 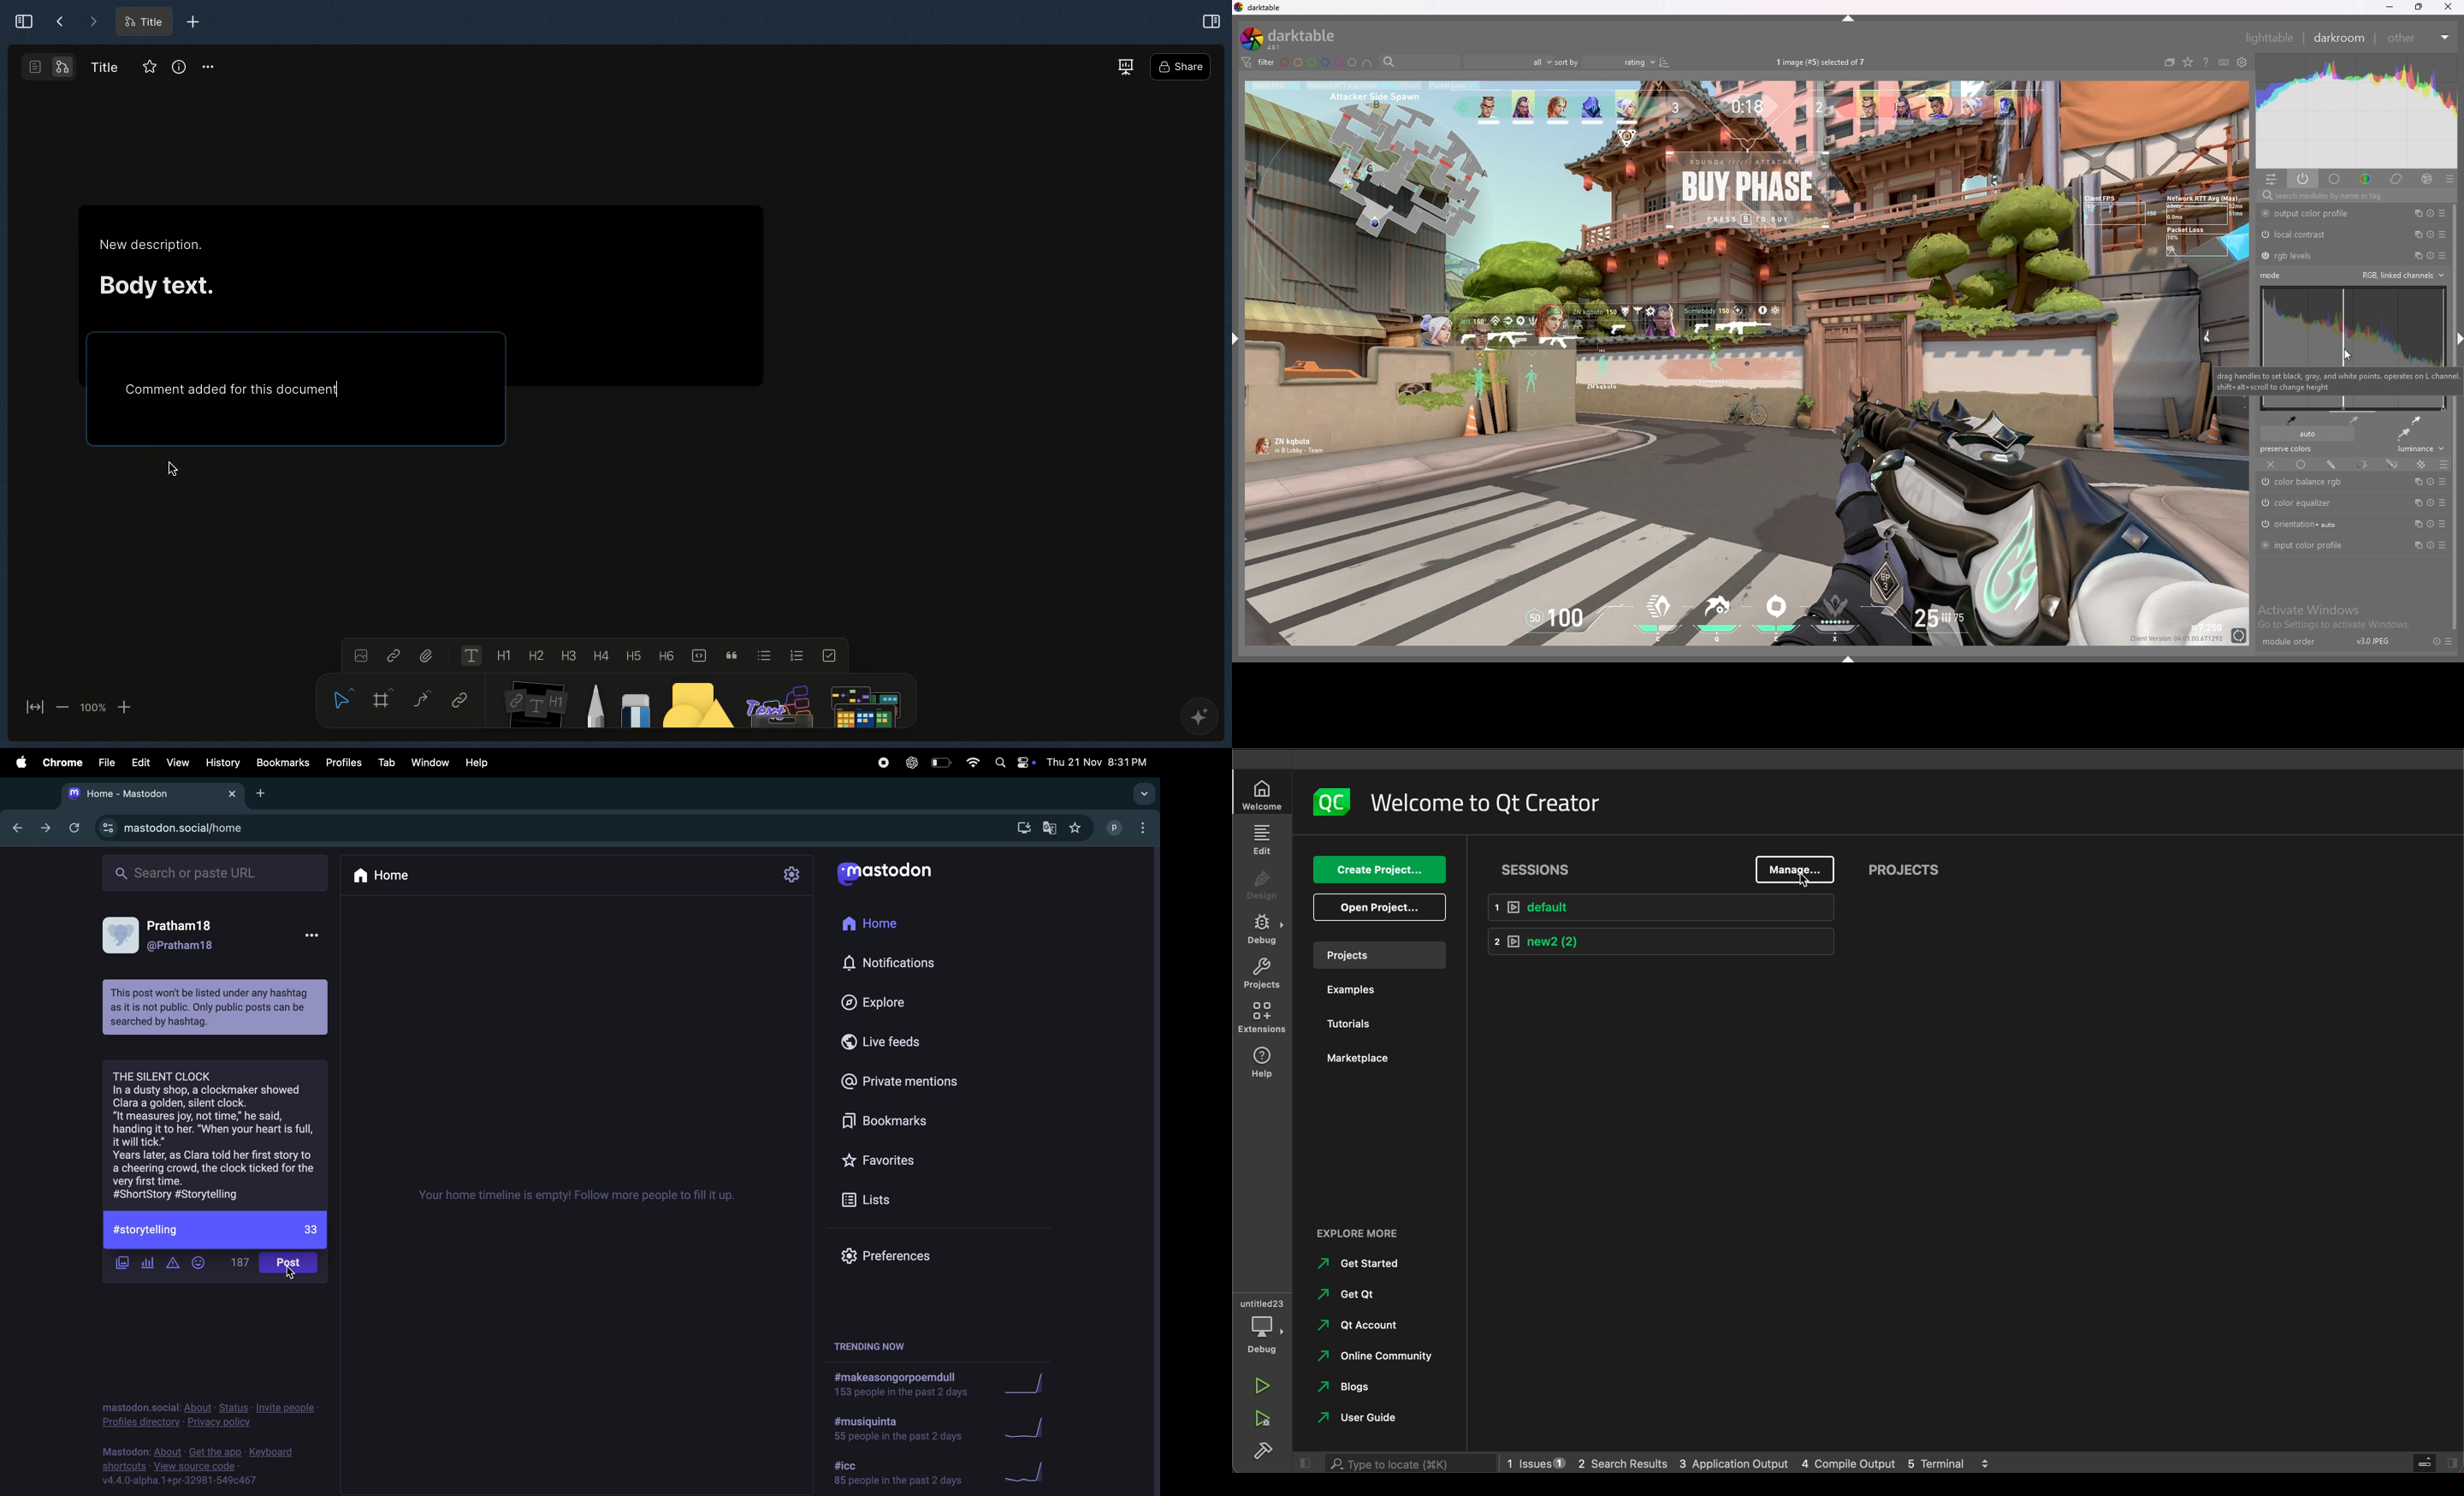 What do you see at coordinates (2264, 235) in the screenshot?
I see `switched on` at bounding box center [2264, 235].